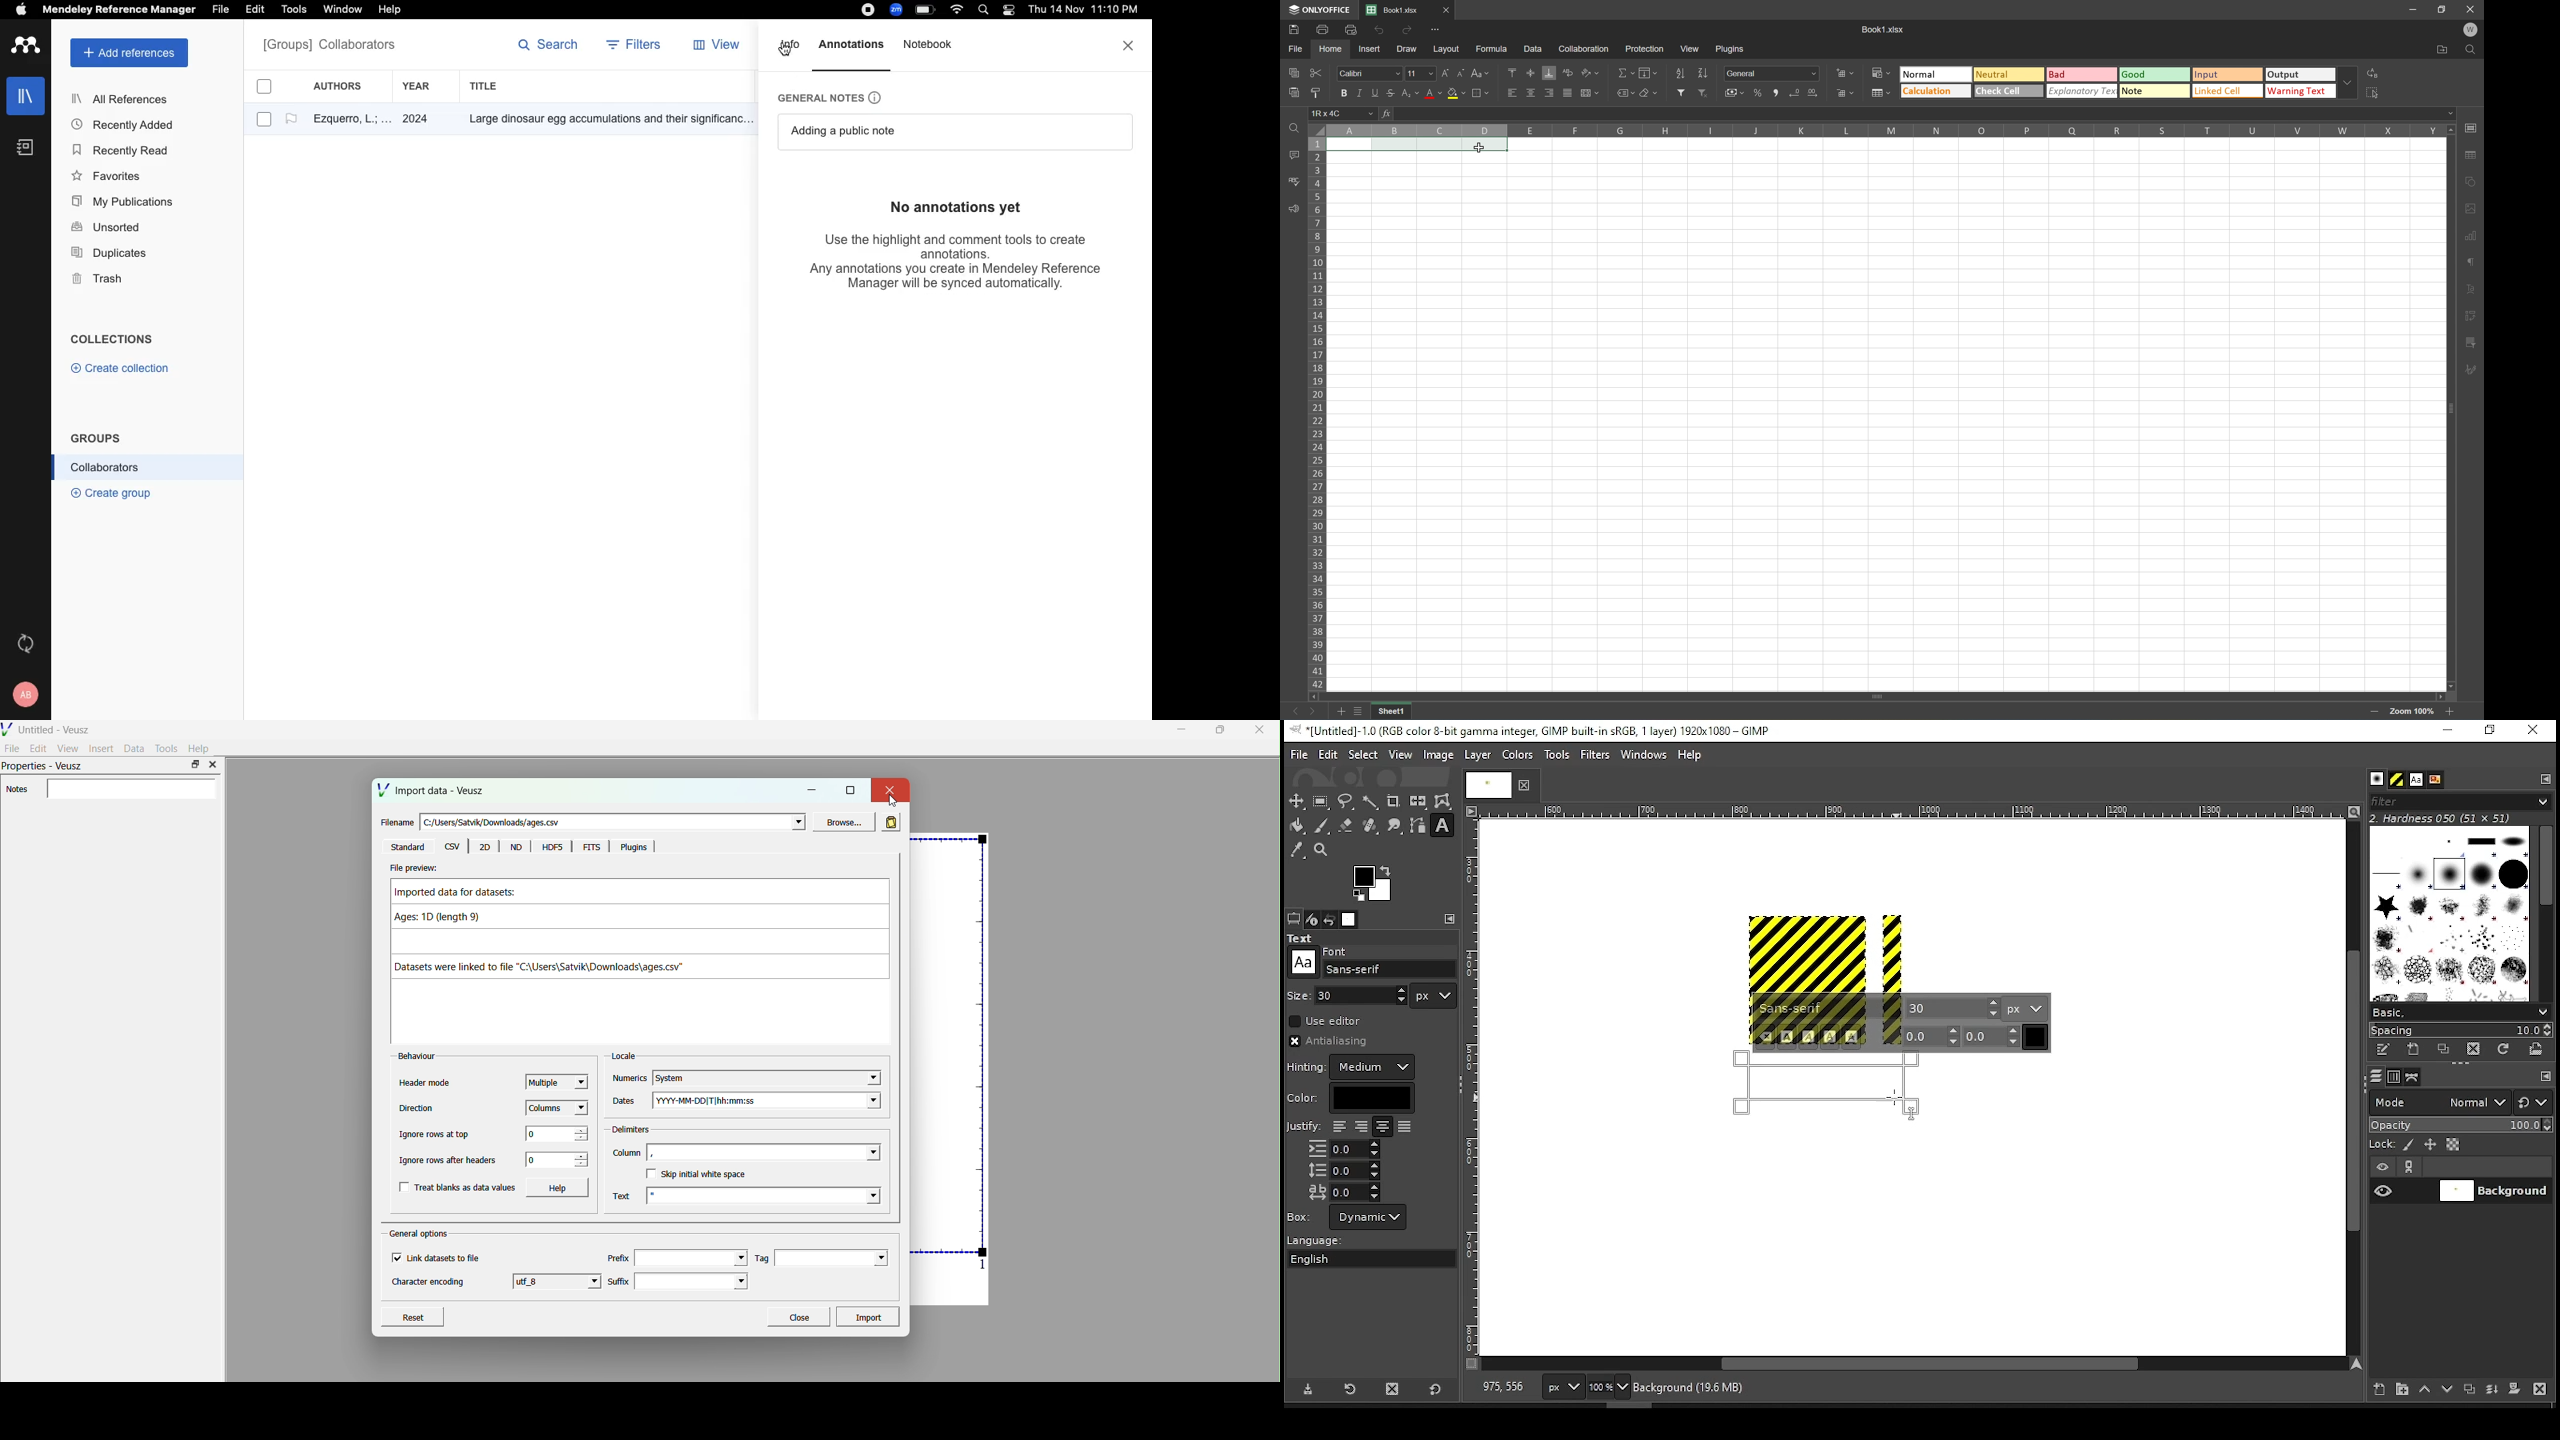 This screenshot has height=1456, width=2576. I want to click on select, so click(1362, 753).